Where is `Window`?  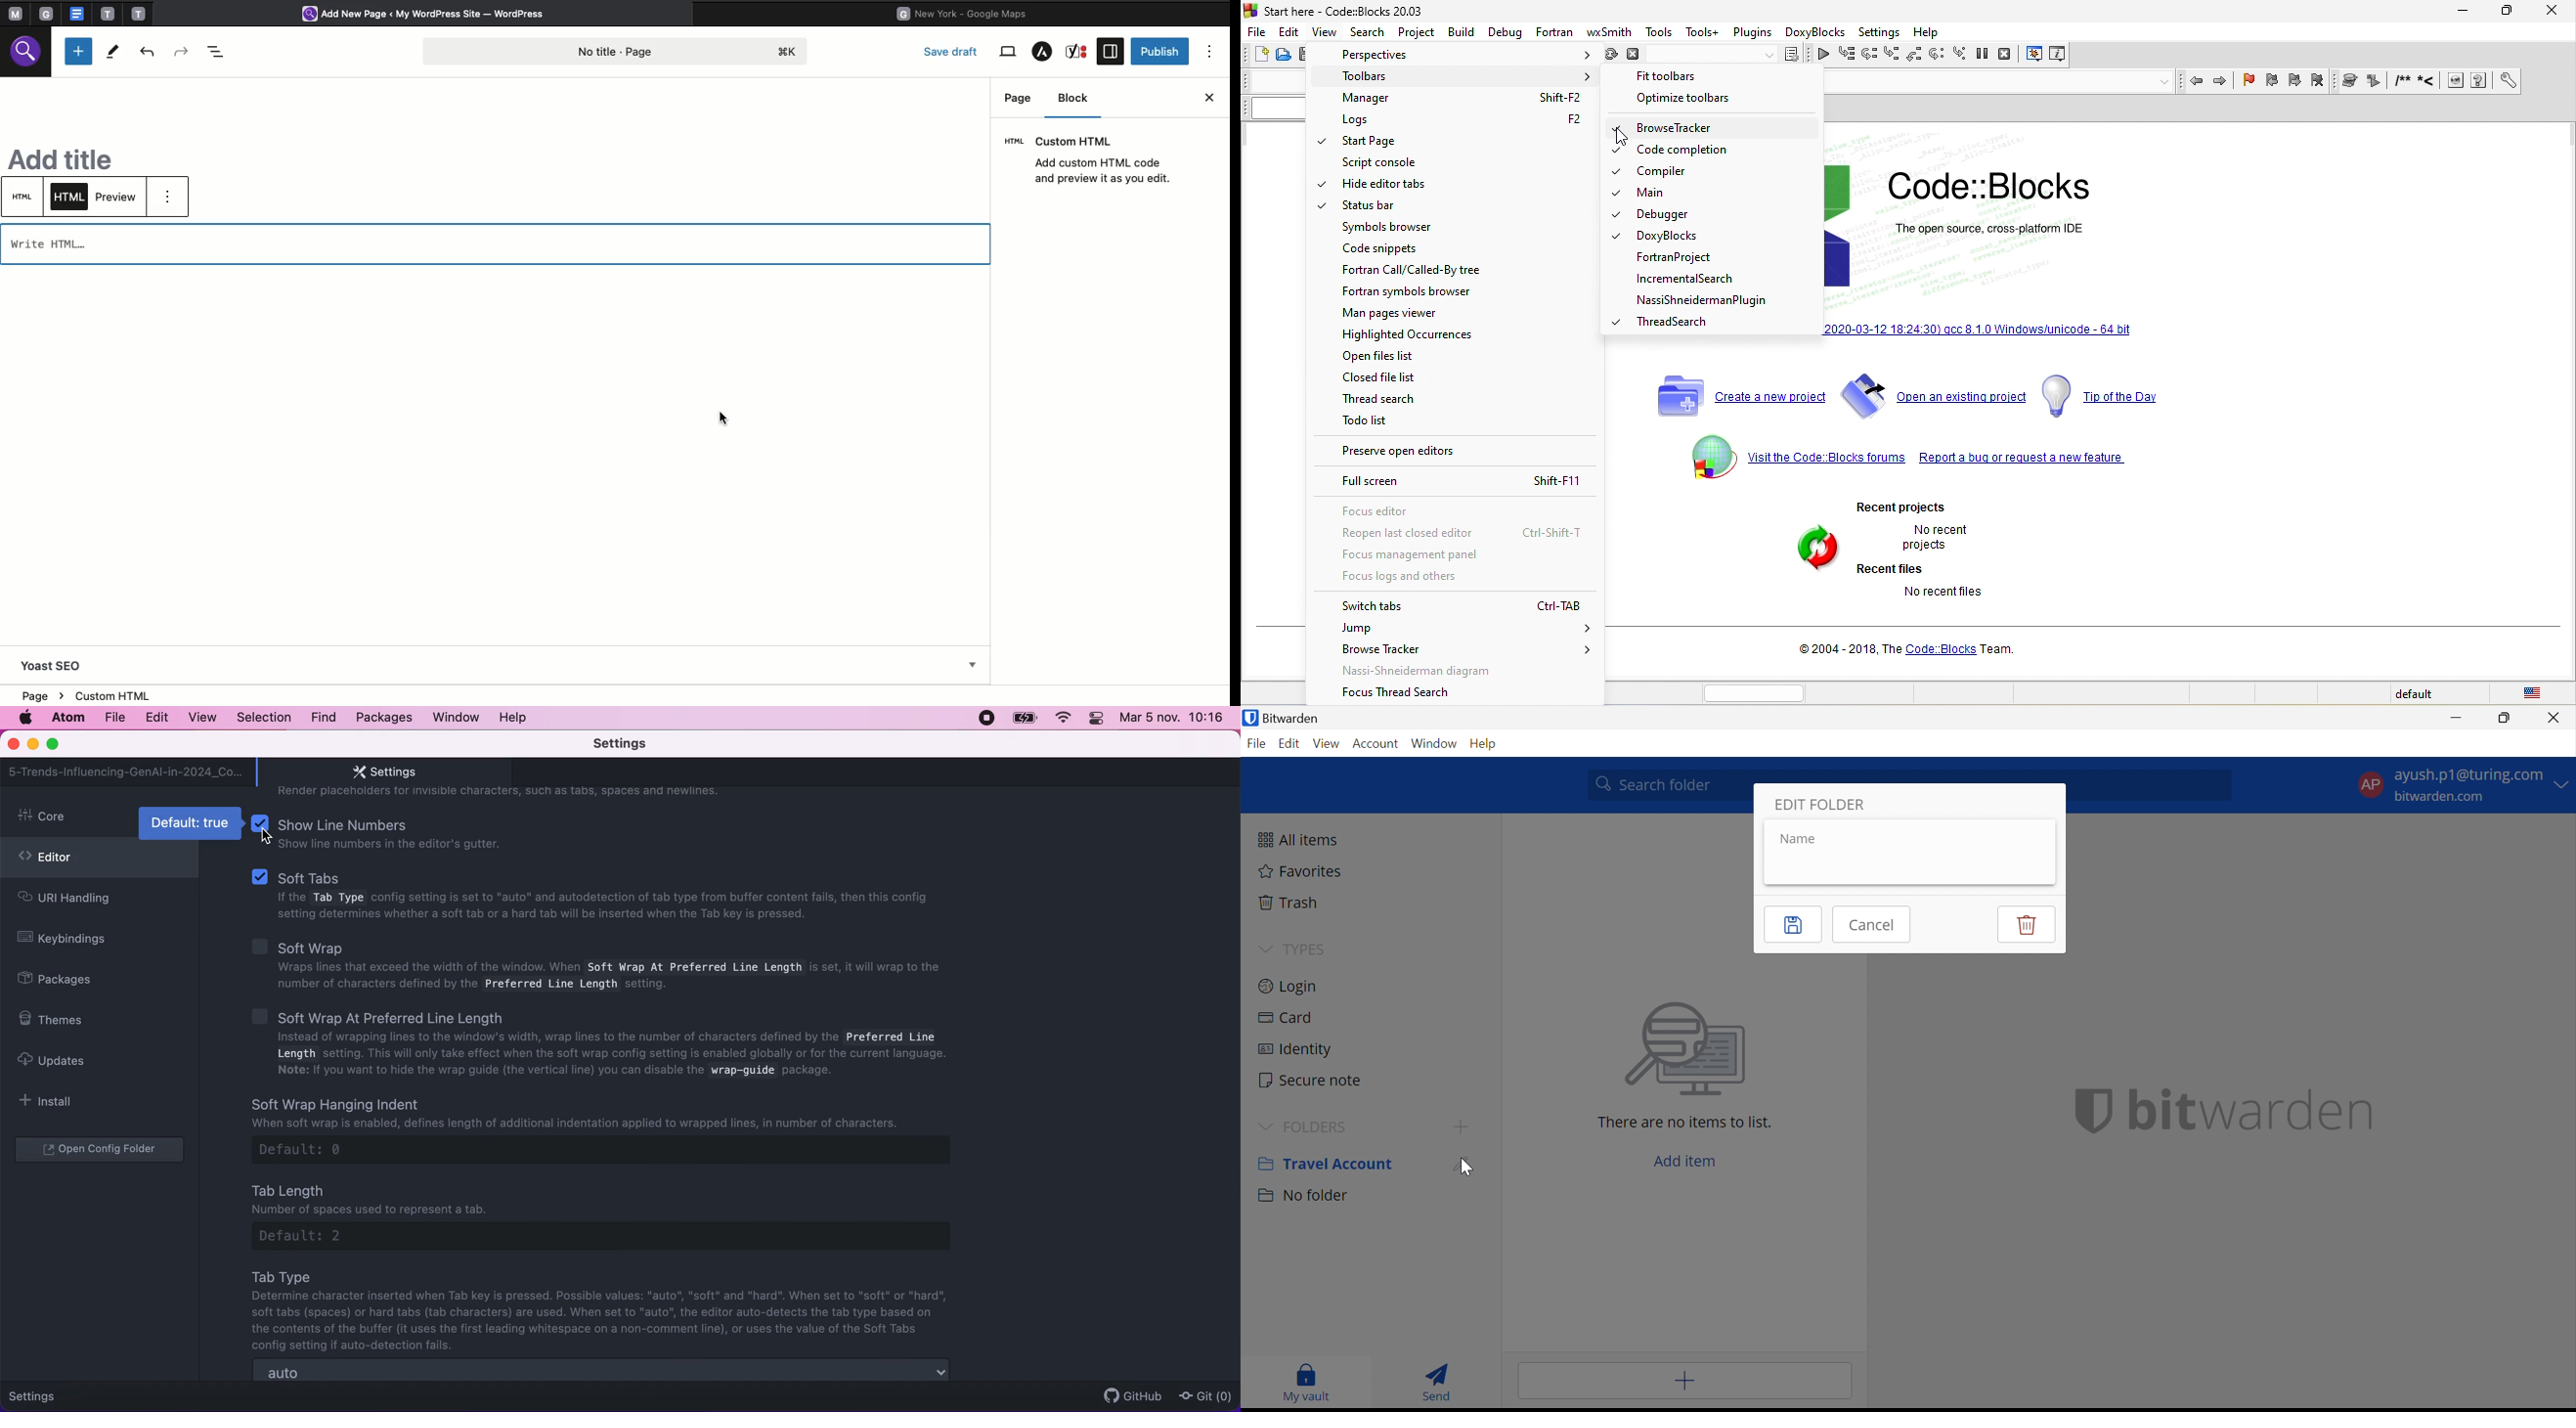 Window is located at coordinates (1434, 742).